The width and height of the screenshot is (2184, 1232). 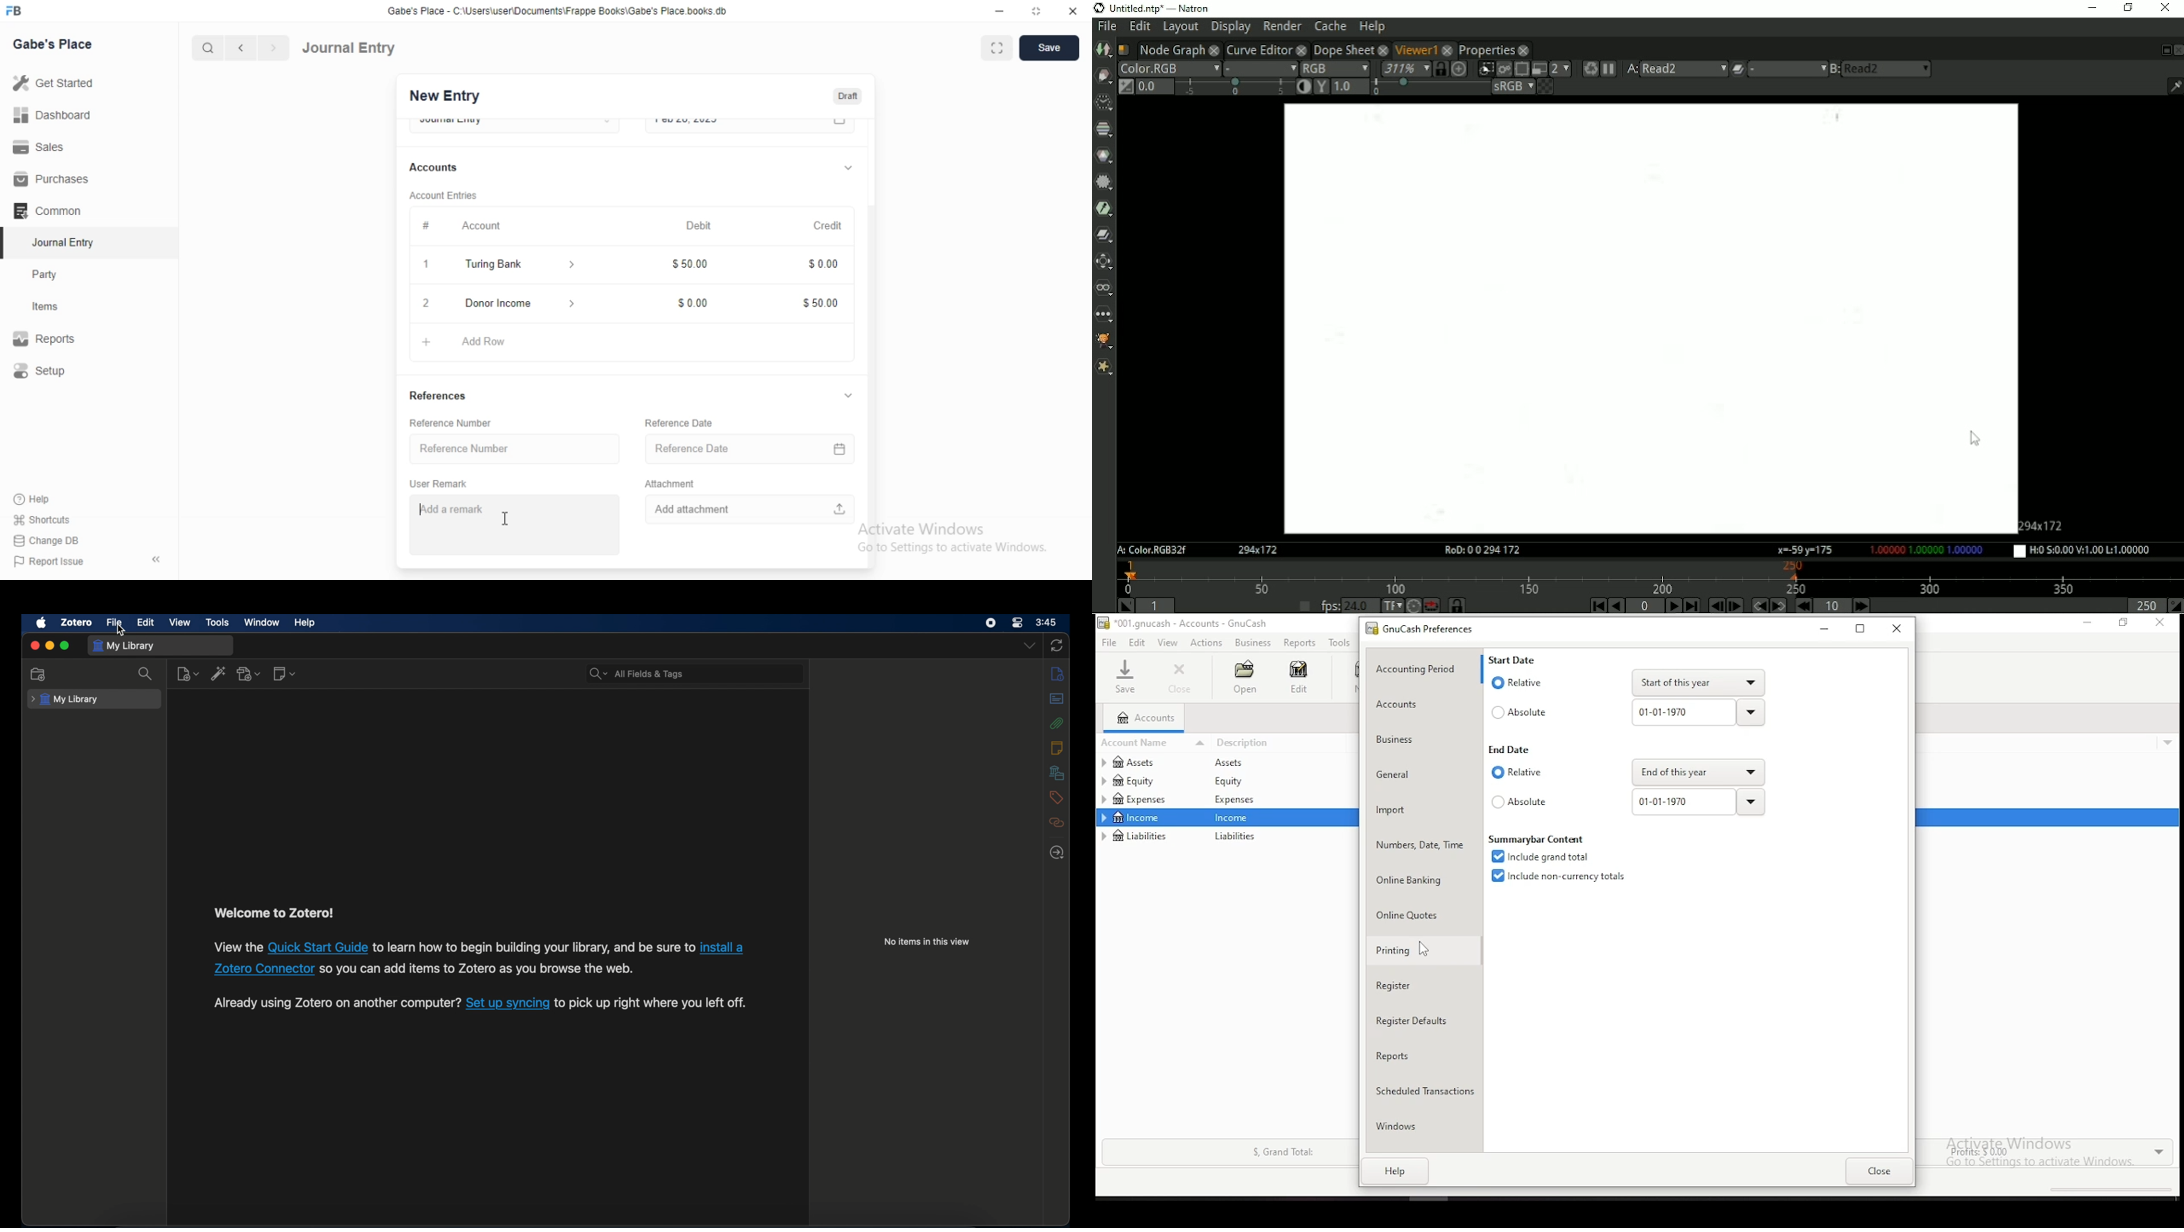 I want to click on Add a remark, so click(x=513, y=523).